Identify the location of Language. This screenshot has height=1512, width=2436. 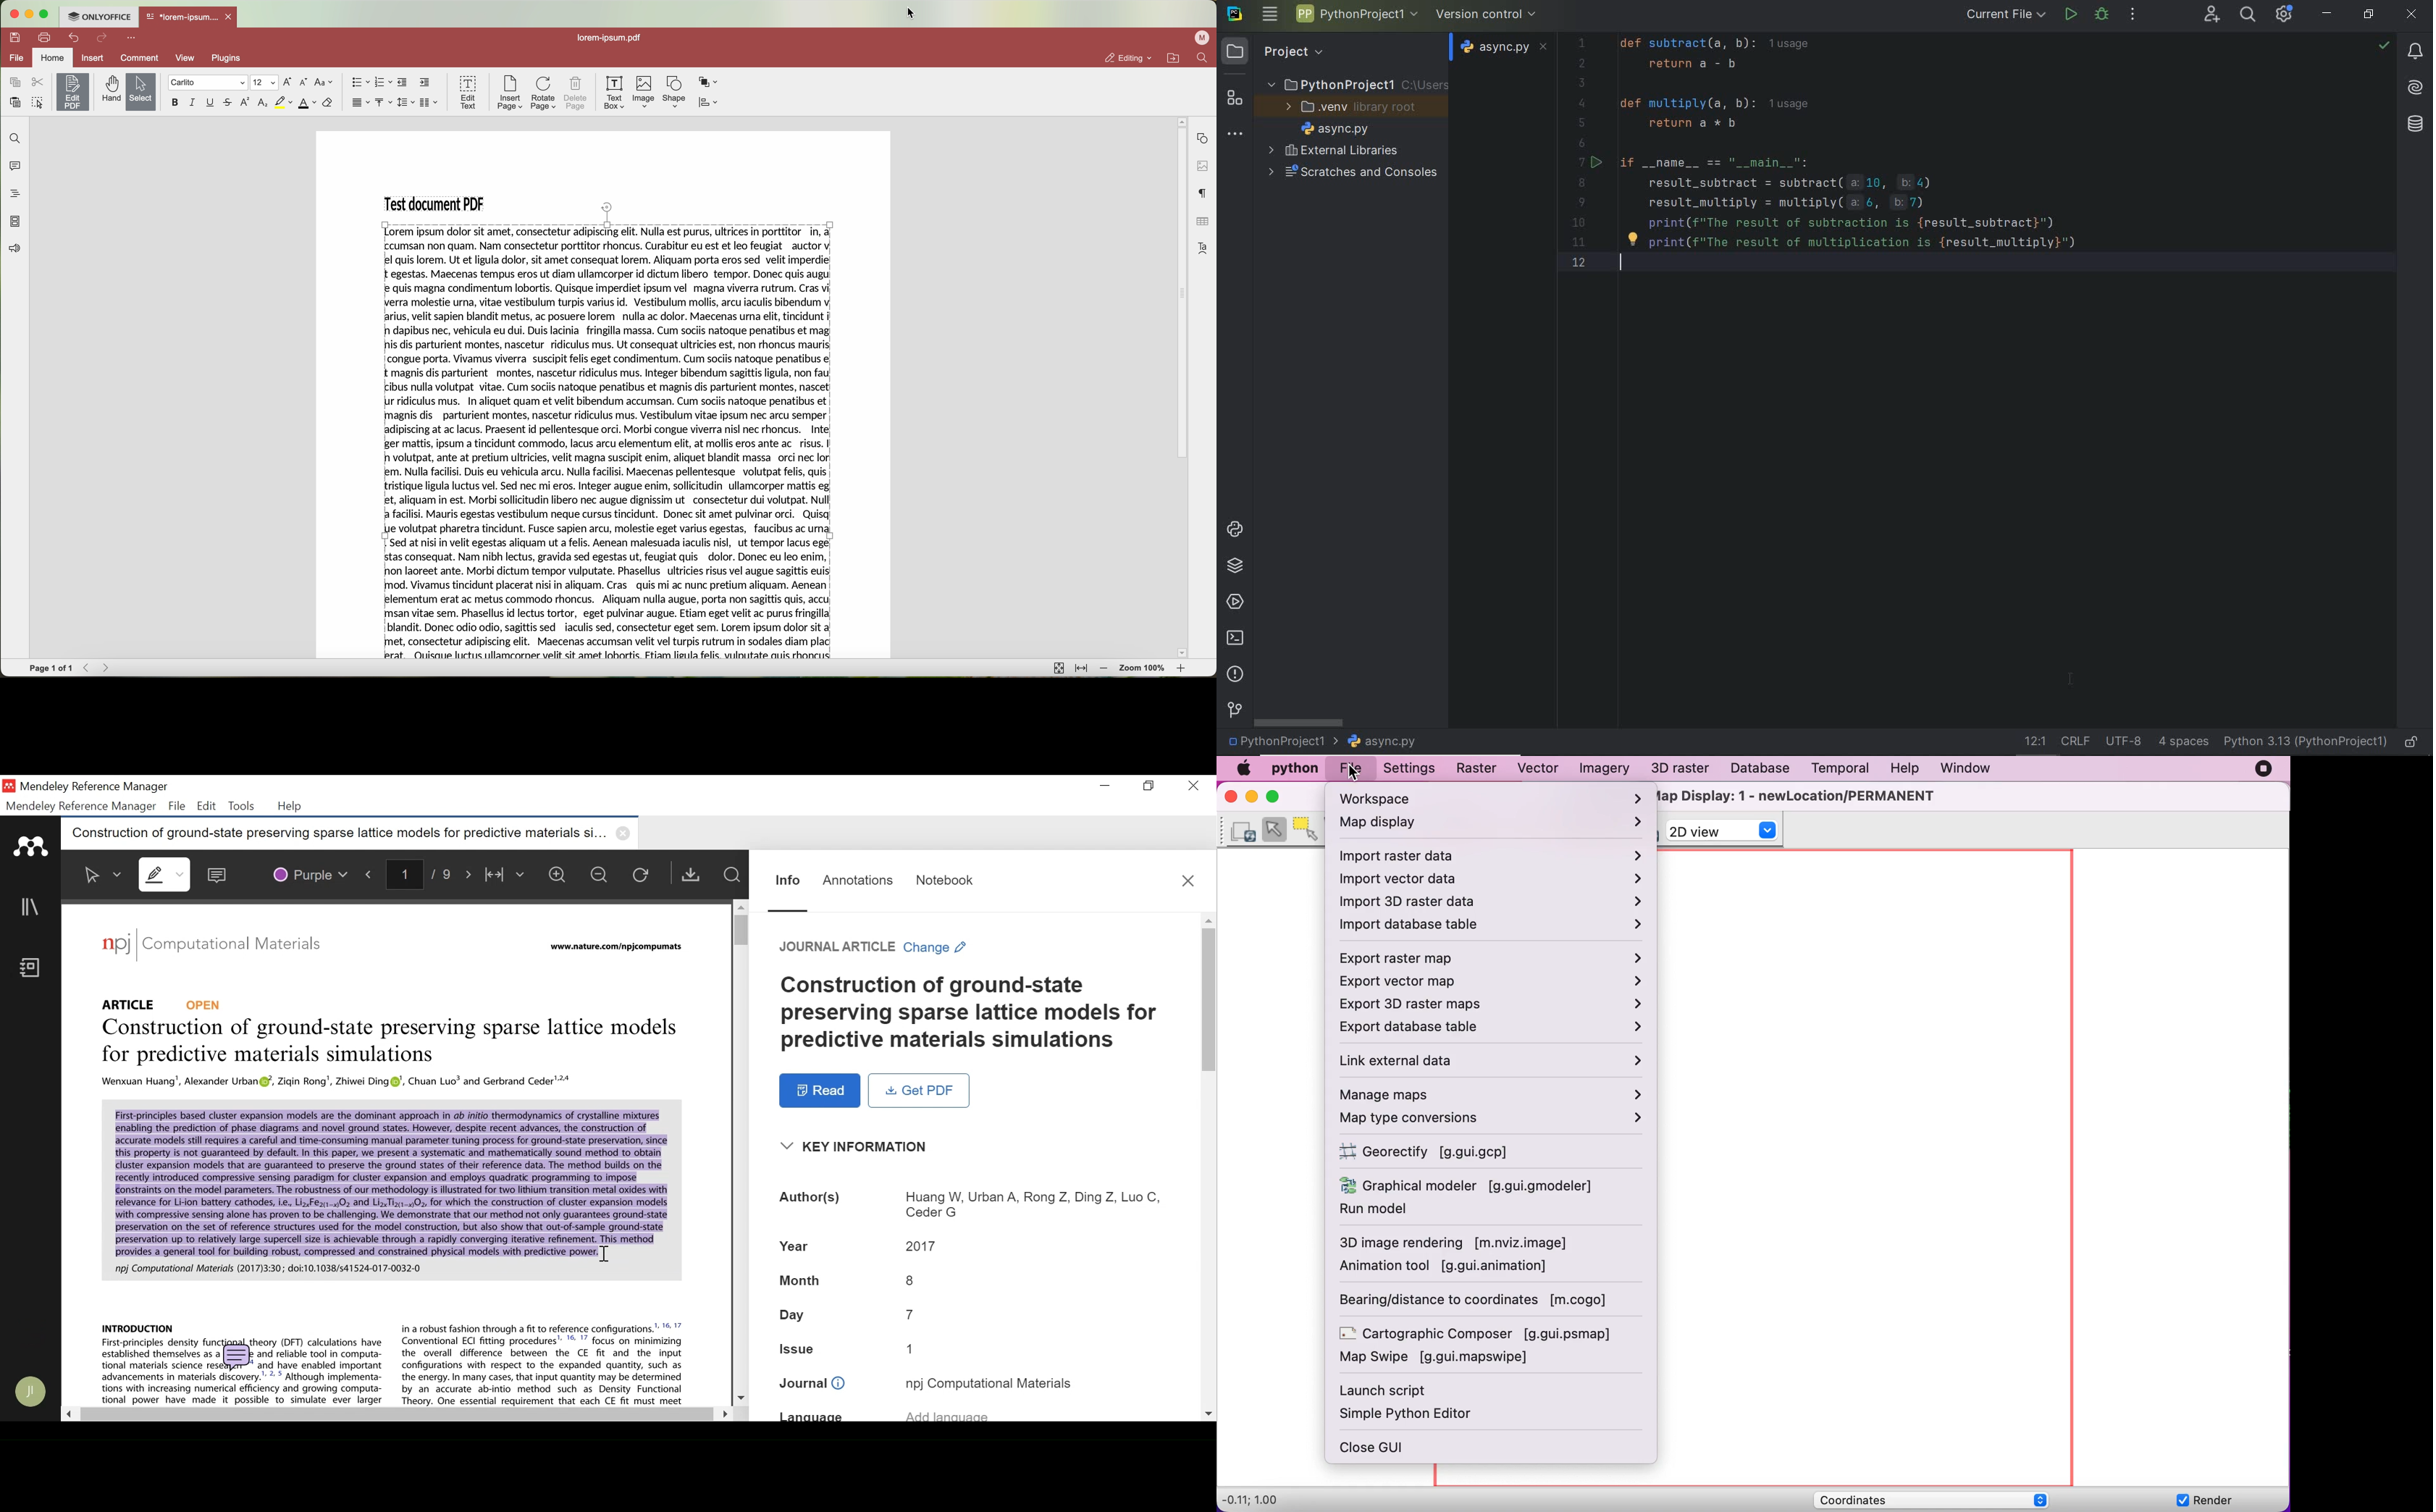
(811, 1416).